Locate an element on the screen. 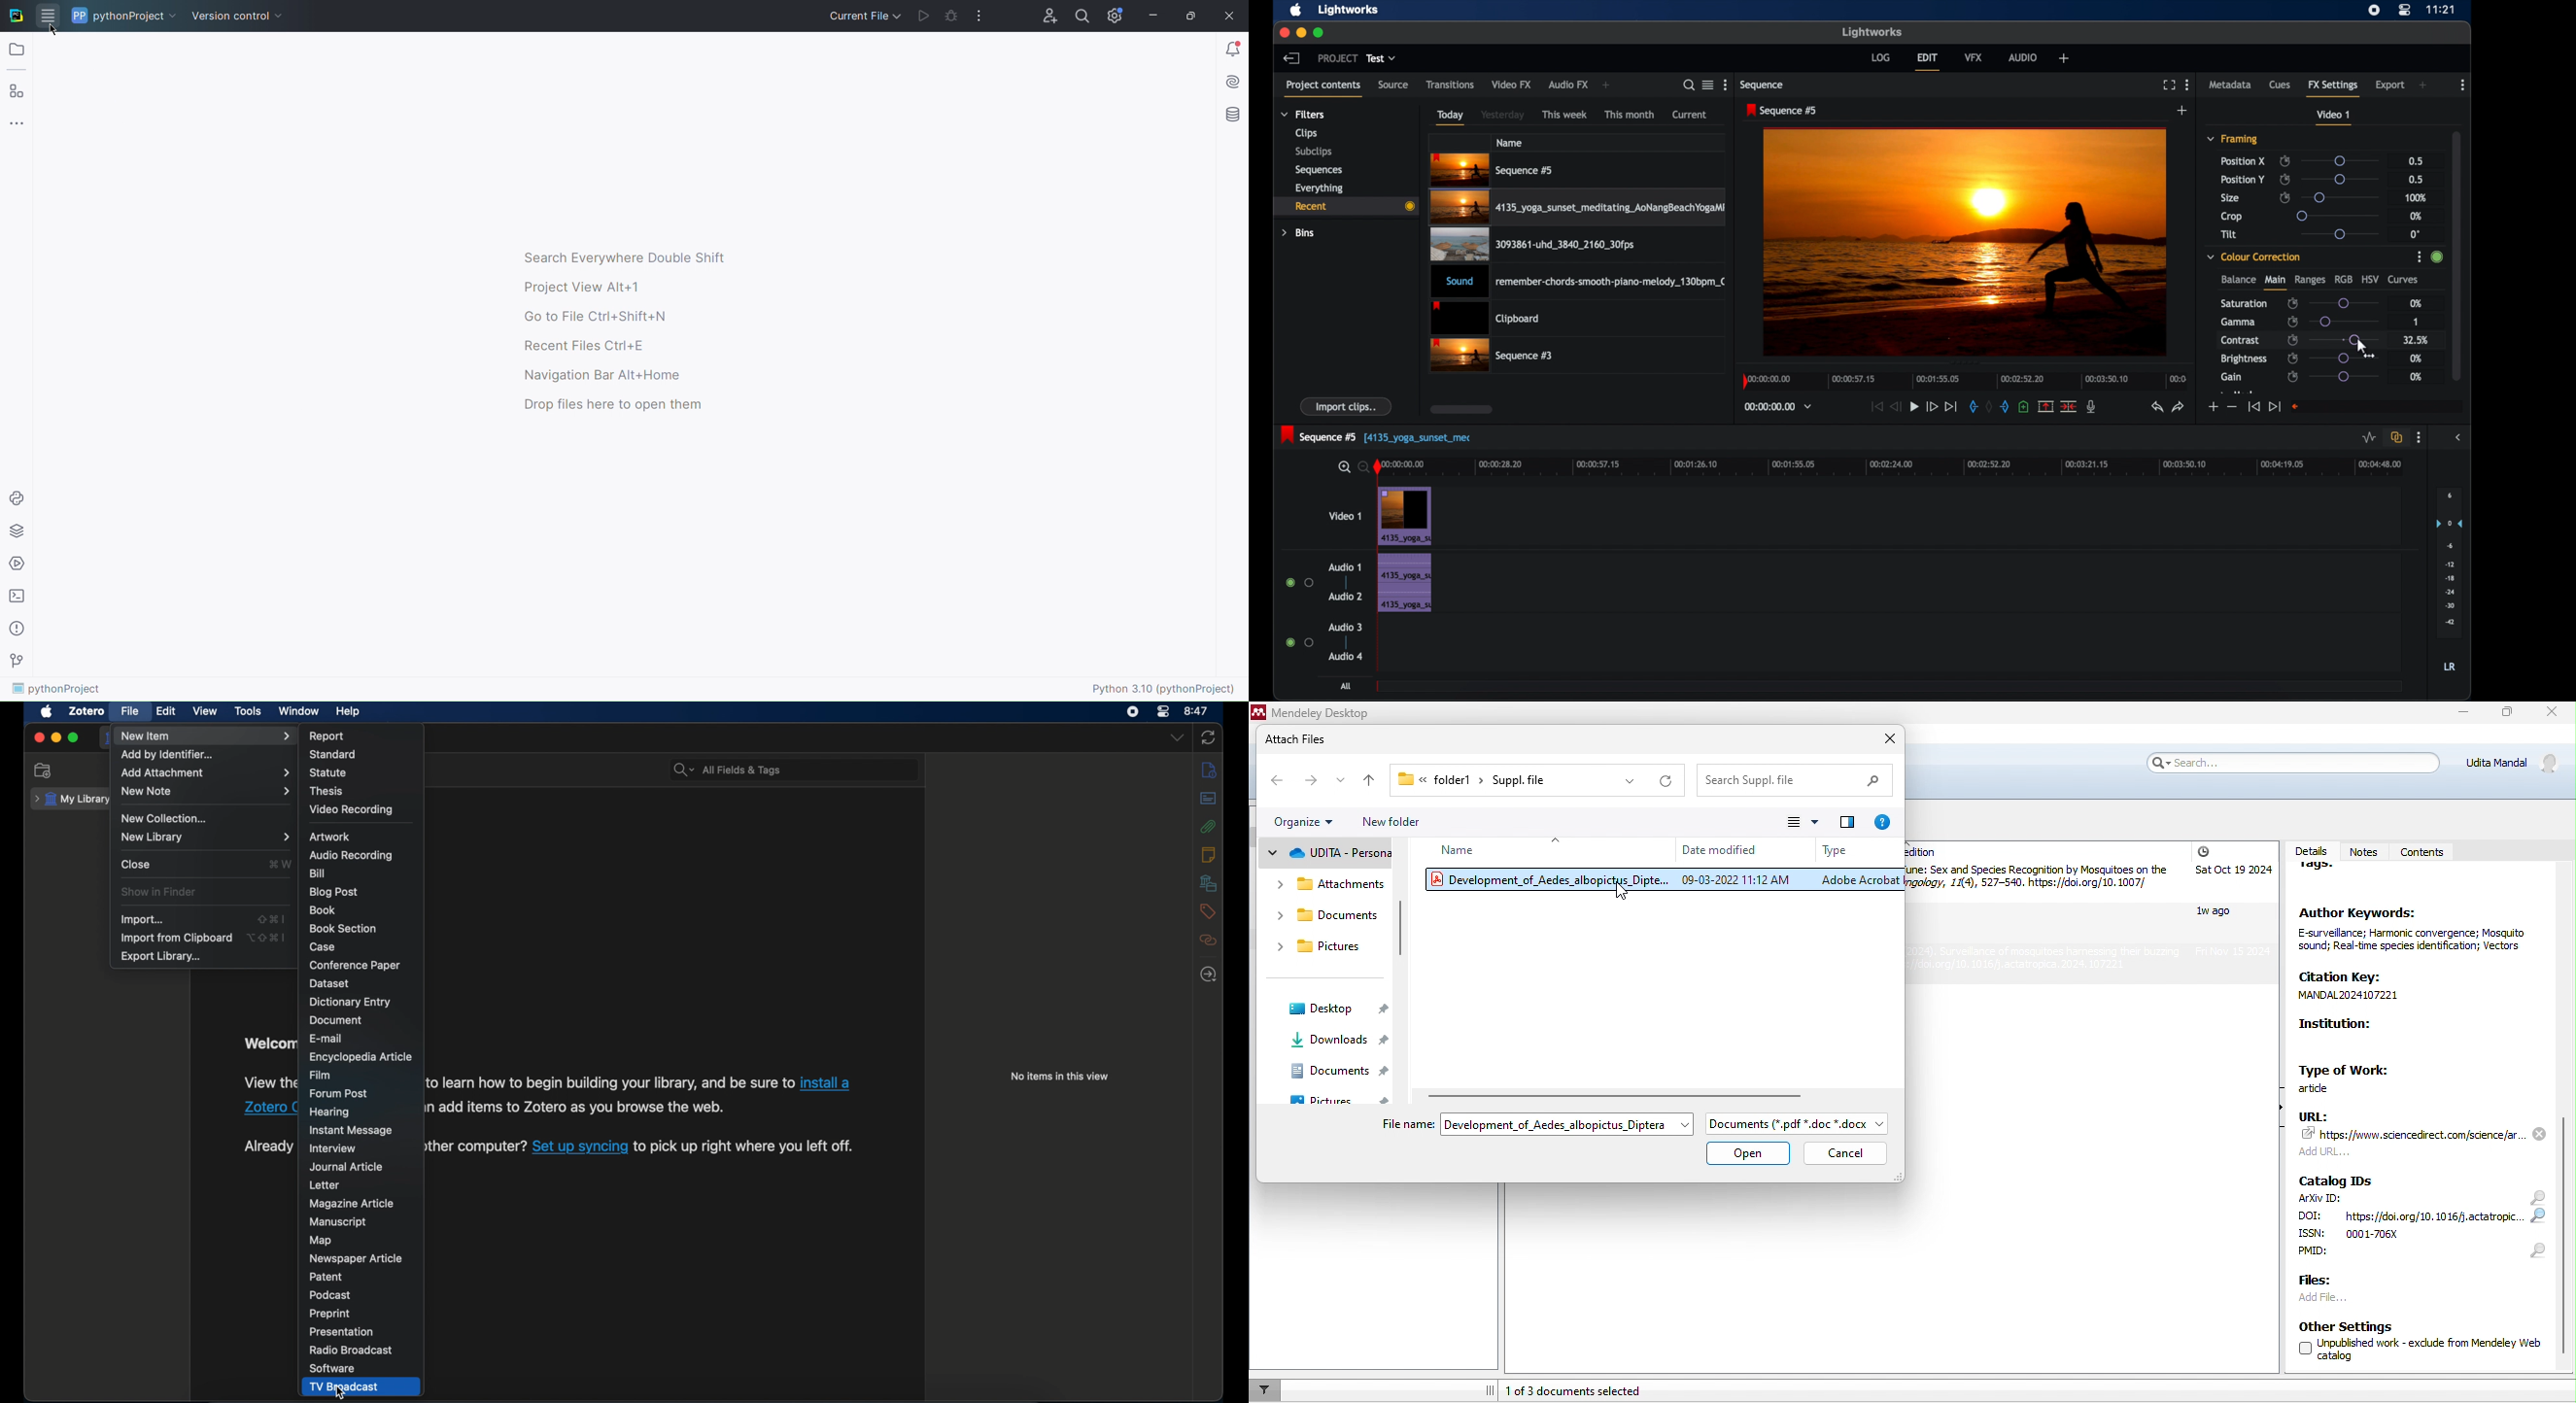  new collection is located at coordinates (42, 770).